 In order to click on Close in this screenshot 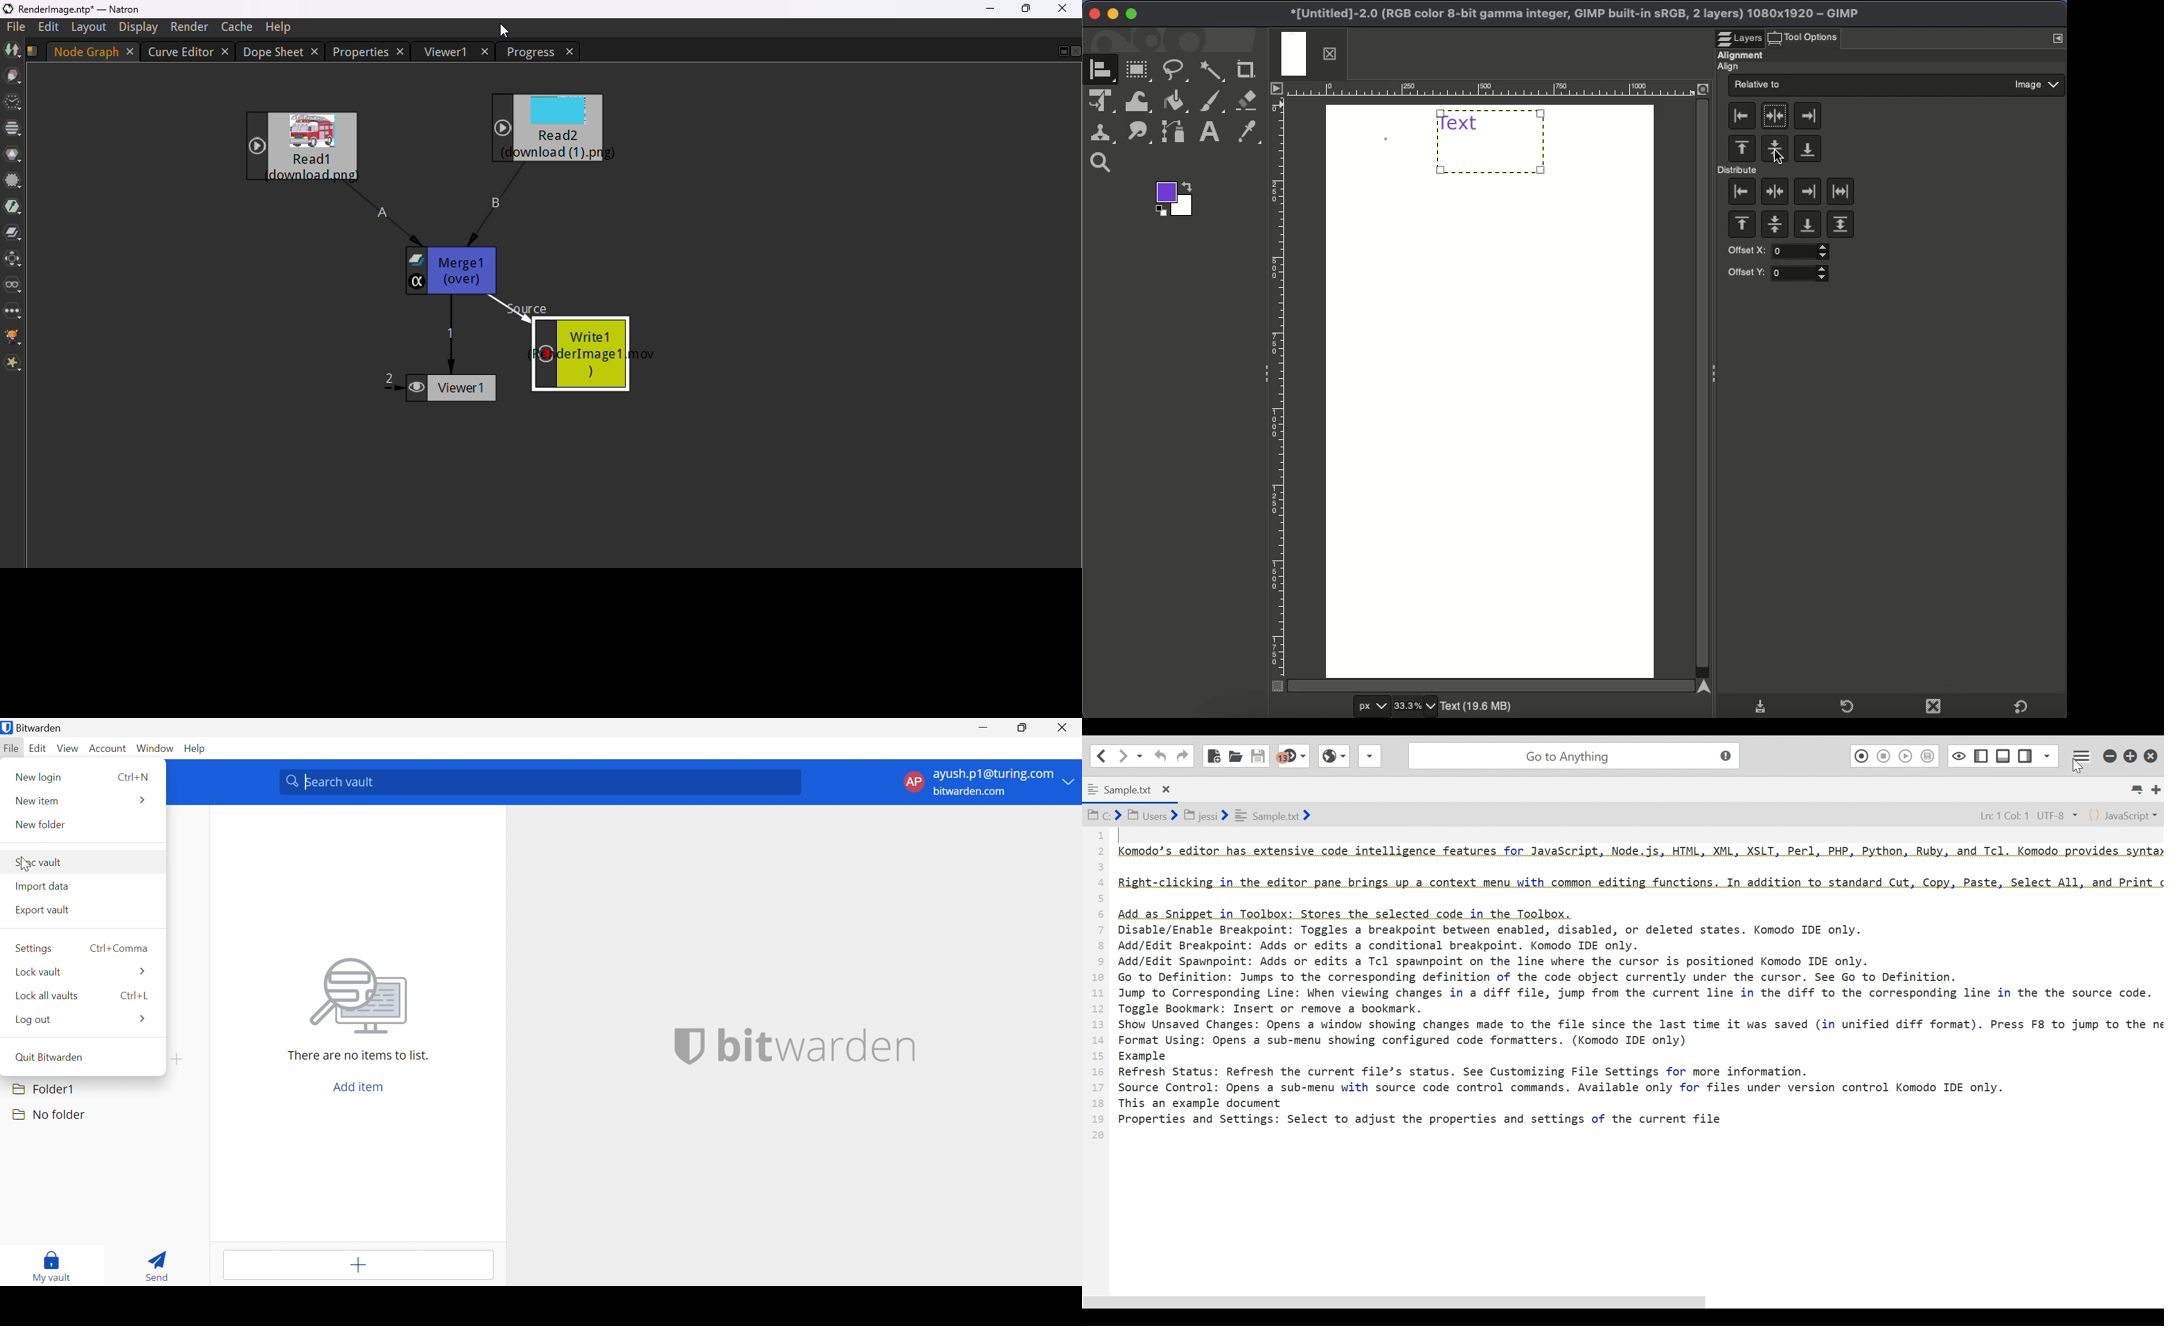, I will do `click(1063, 728)`.